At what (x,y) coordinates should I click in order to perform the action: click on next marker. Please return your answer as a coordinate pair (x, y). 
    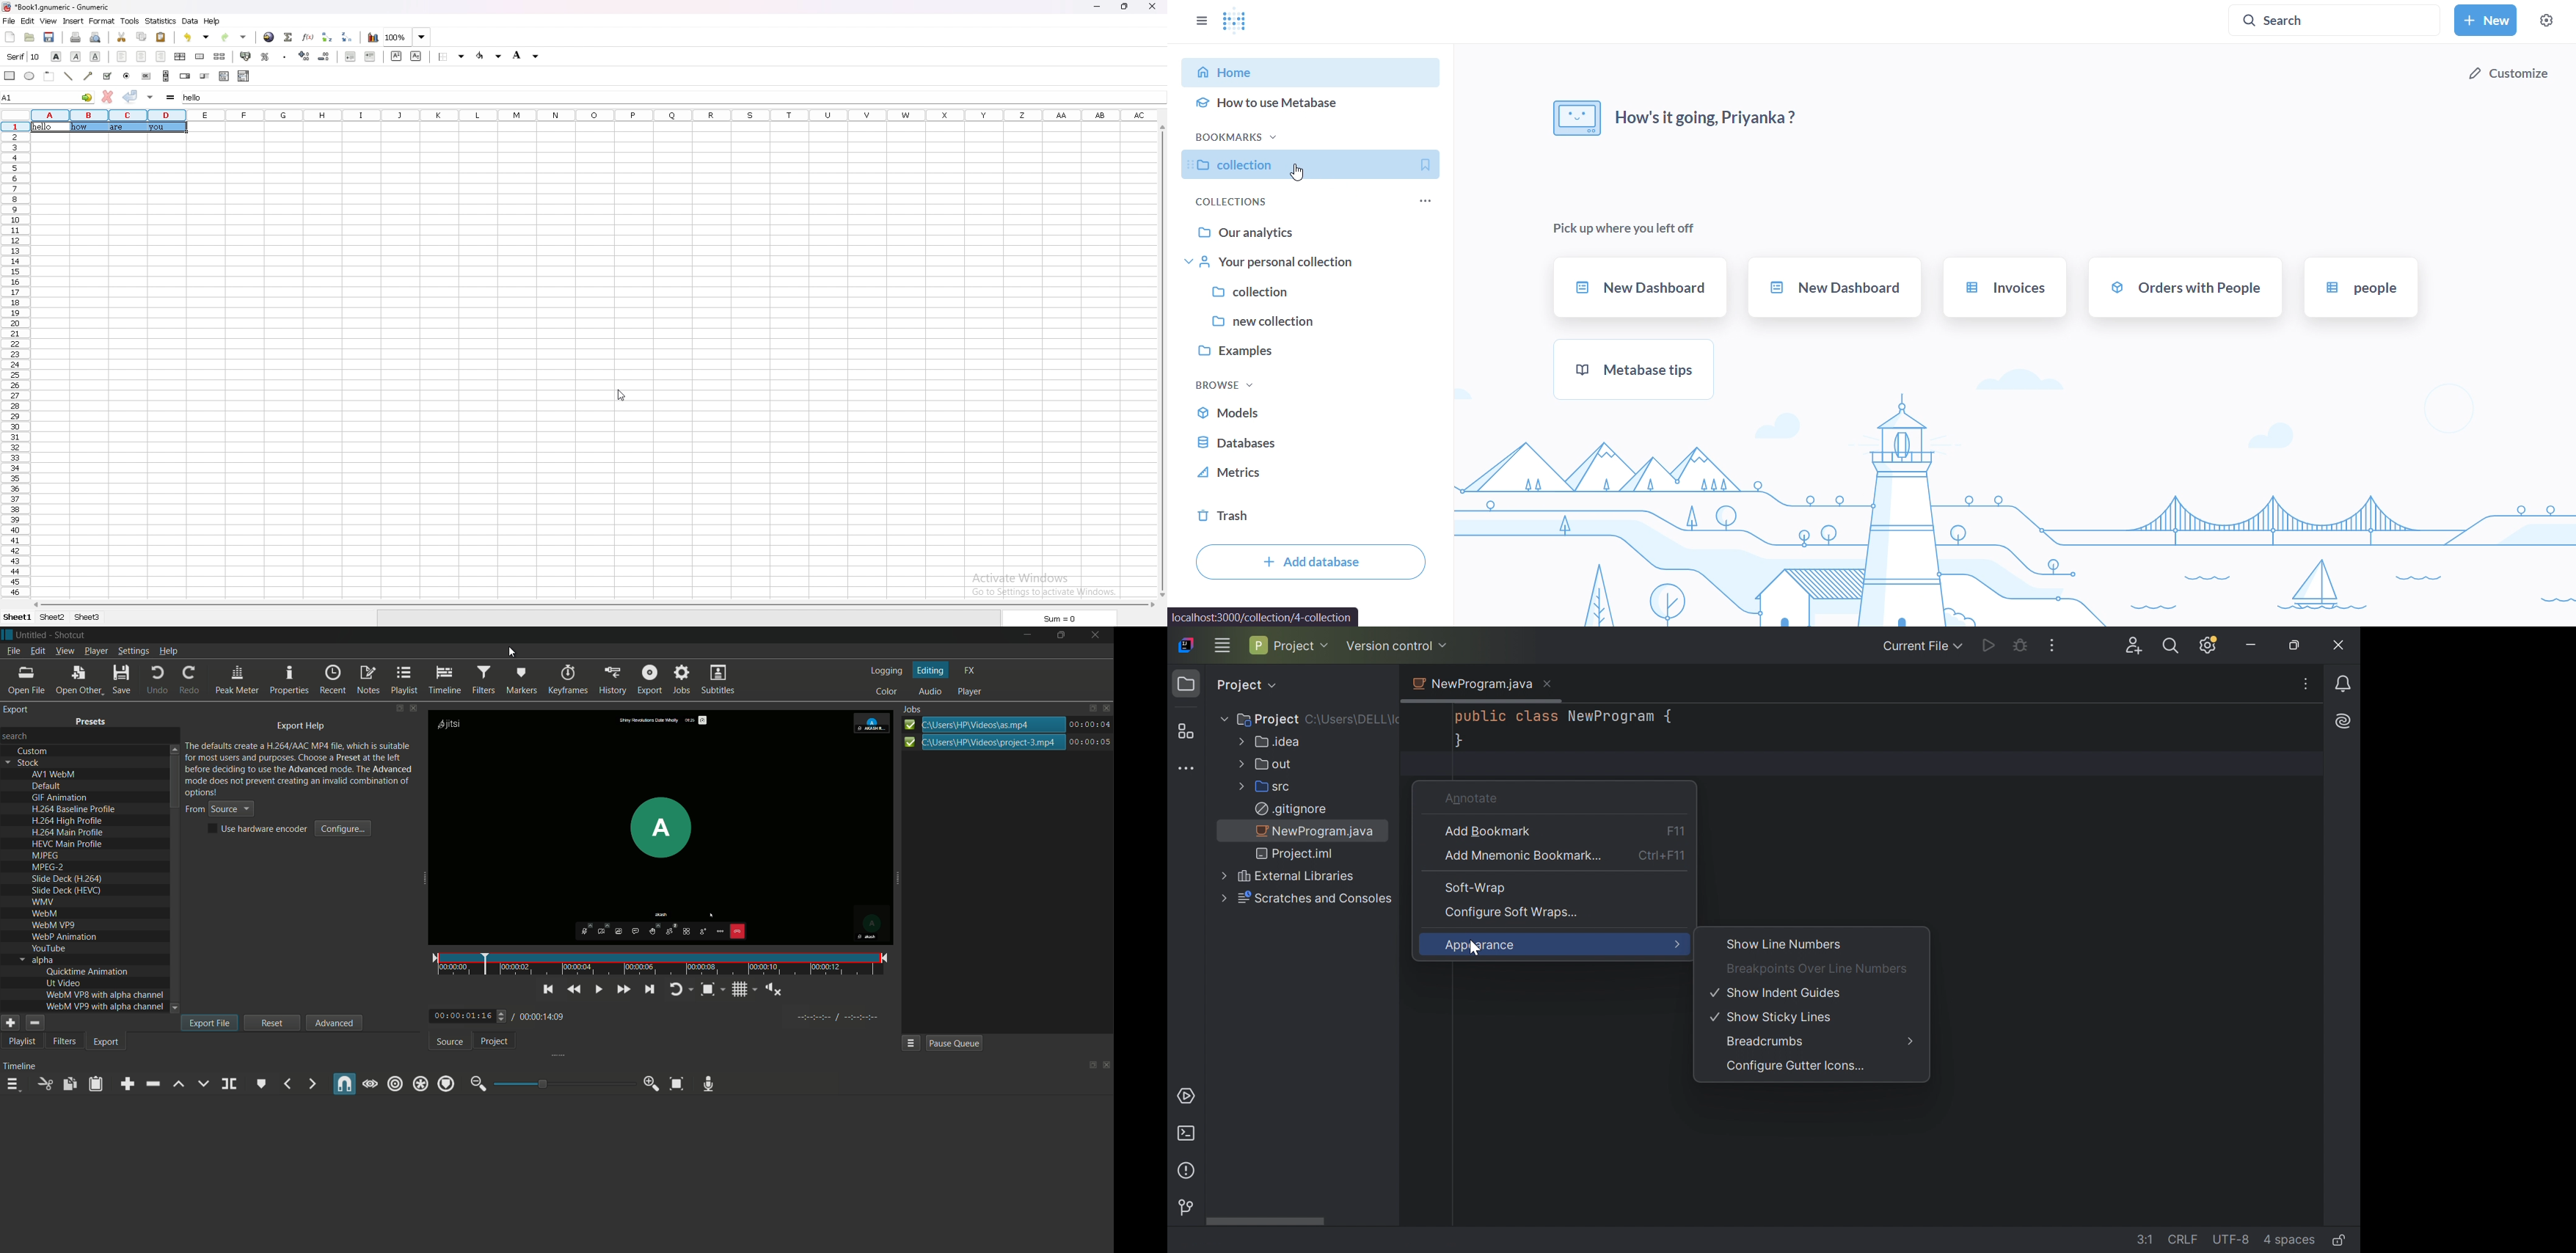
    Looking at the image, I should click on (311, 1084).